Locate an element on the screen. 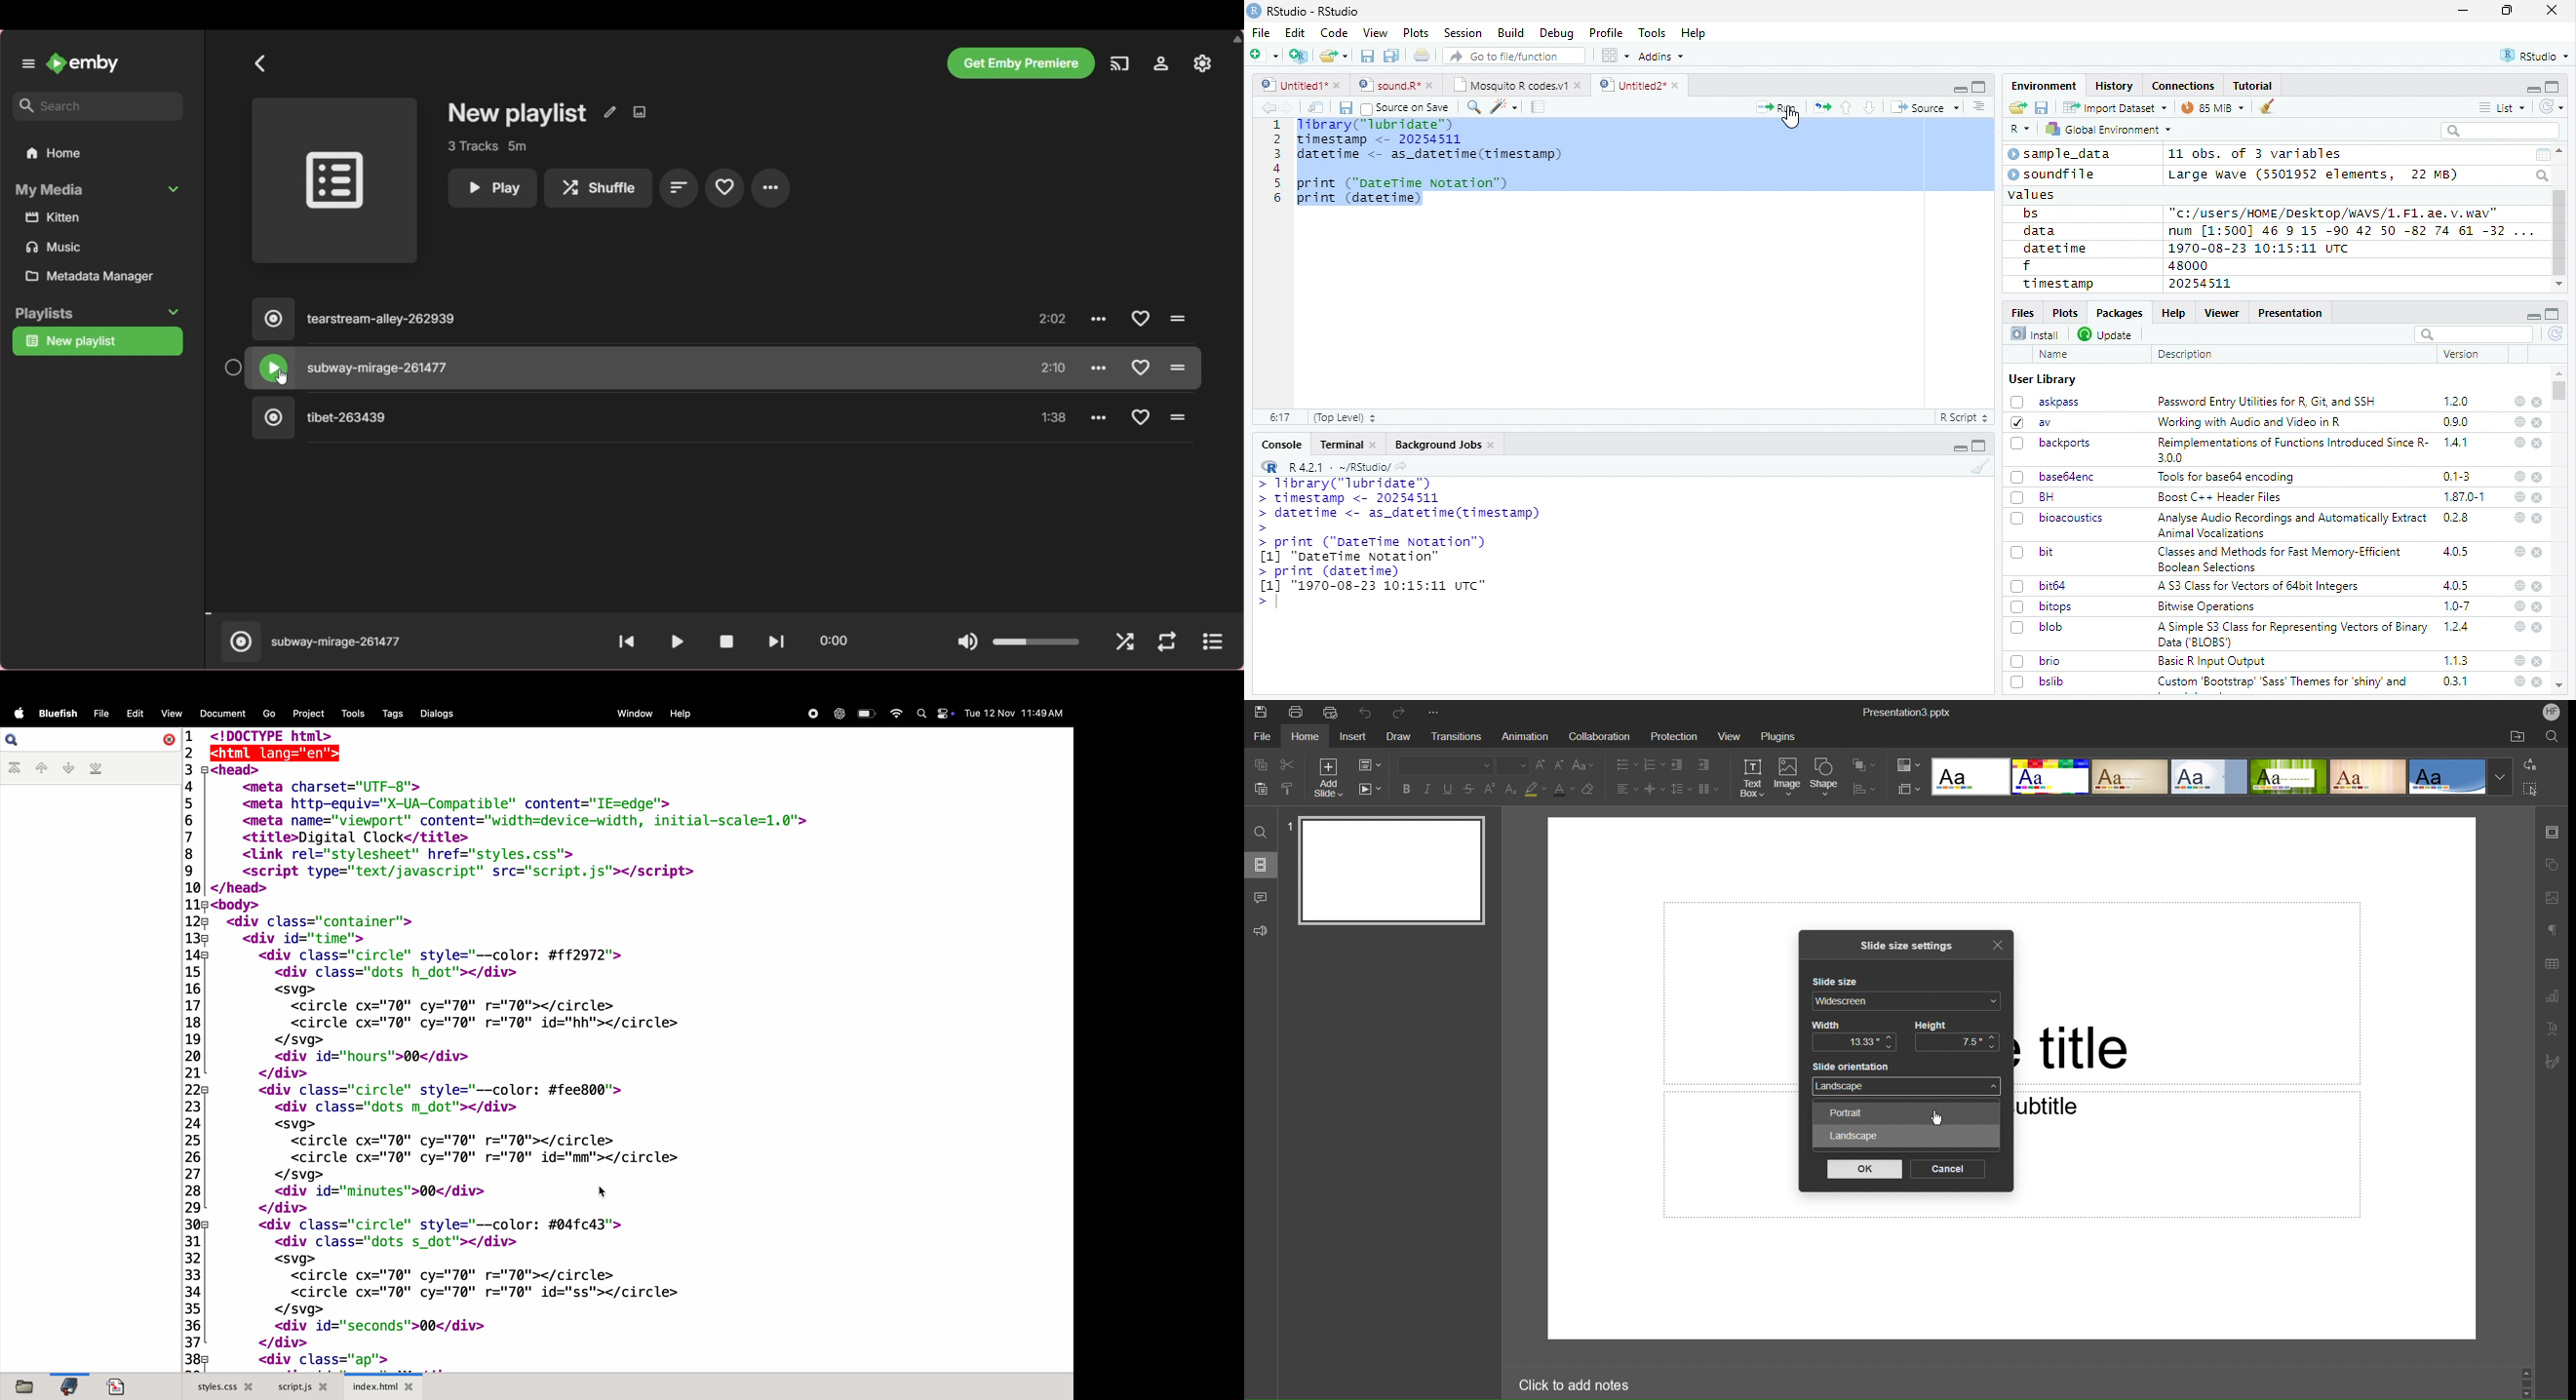 Image resolution: width=2576 pixels, height=1400 pixels. close is located at coordinates (2539, 628).